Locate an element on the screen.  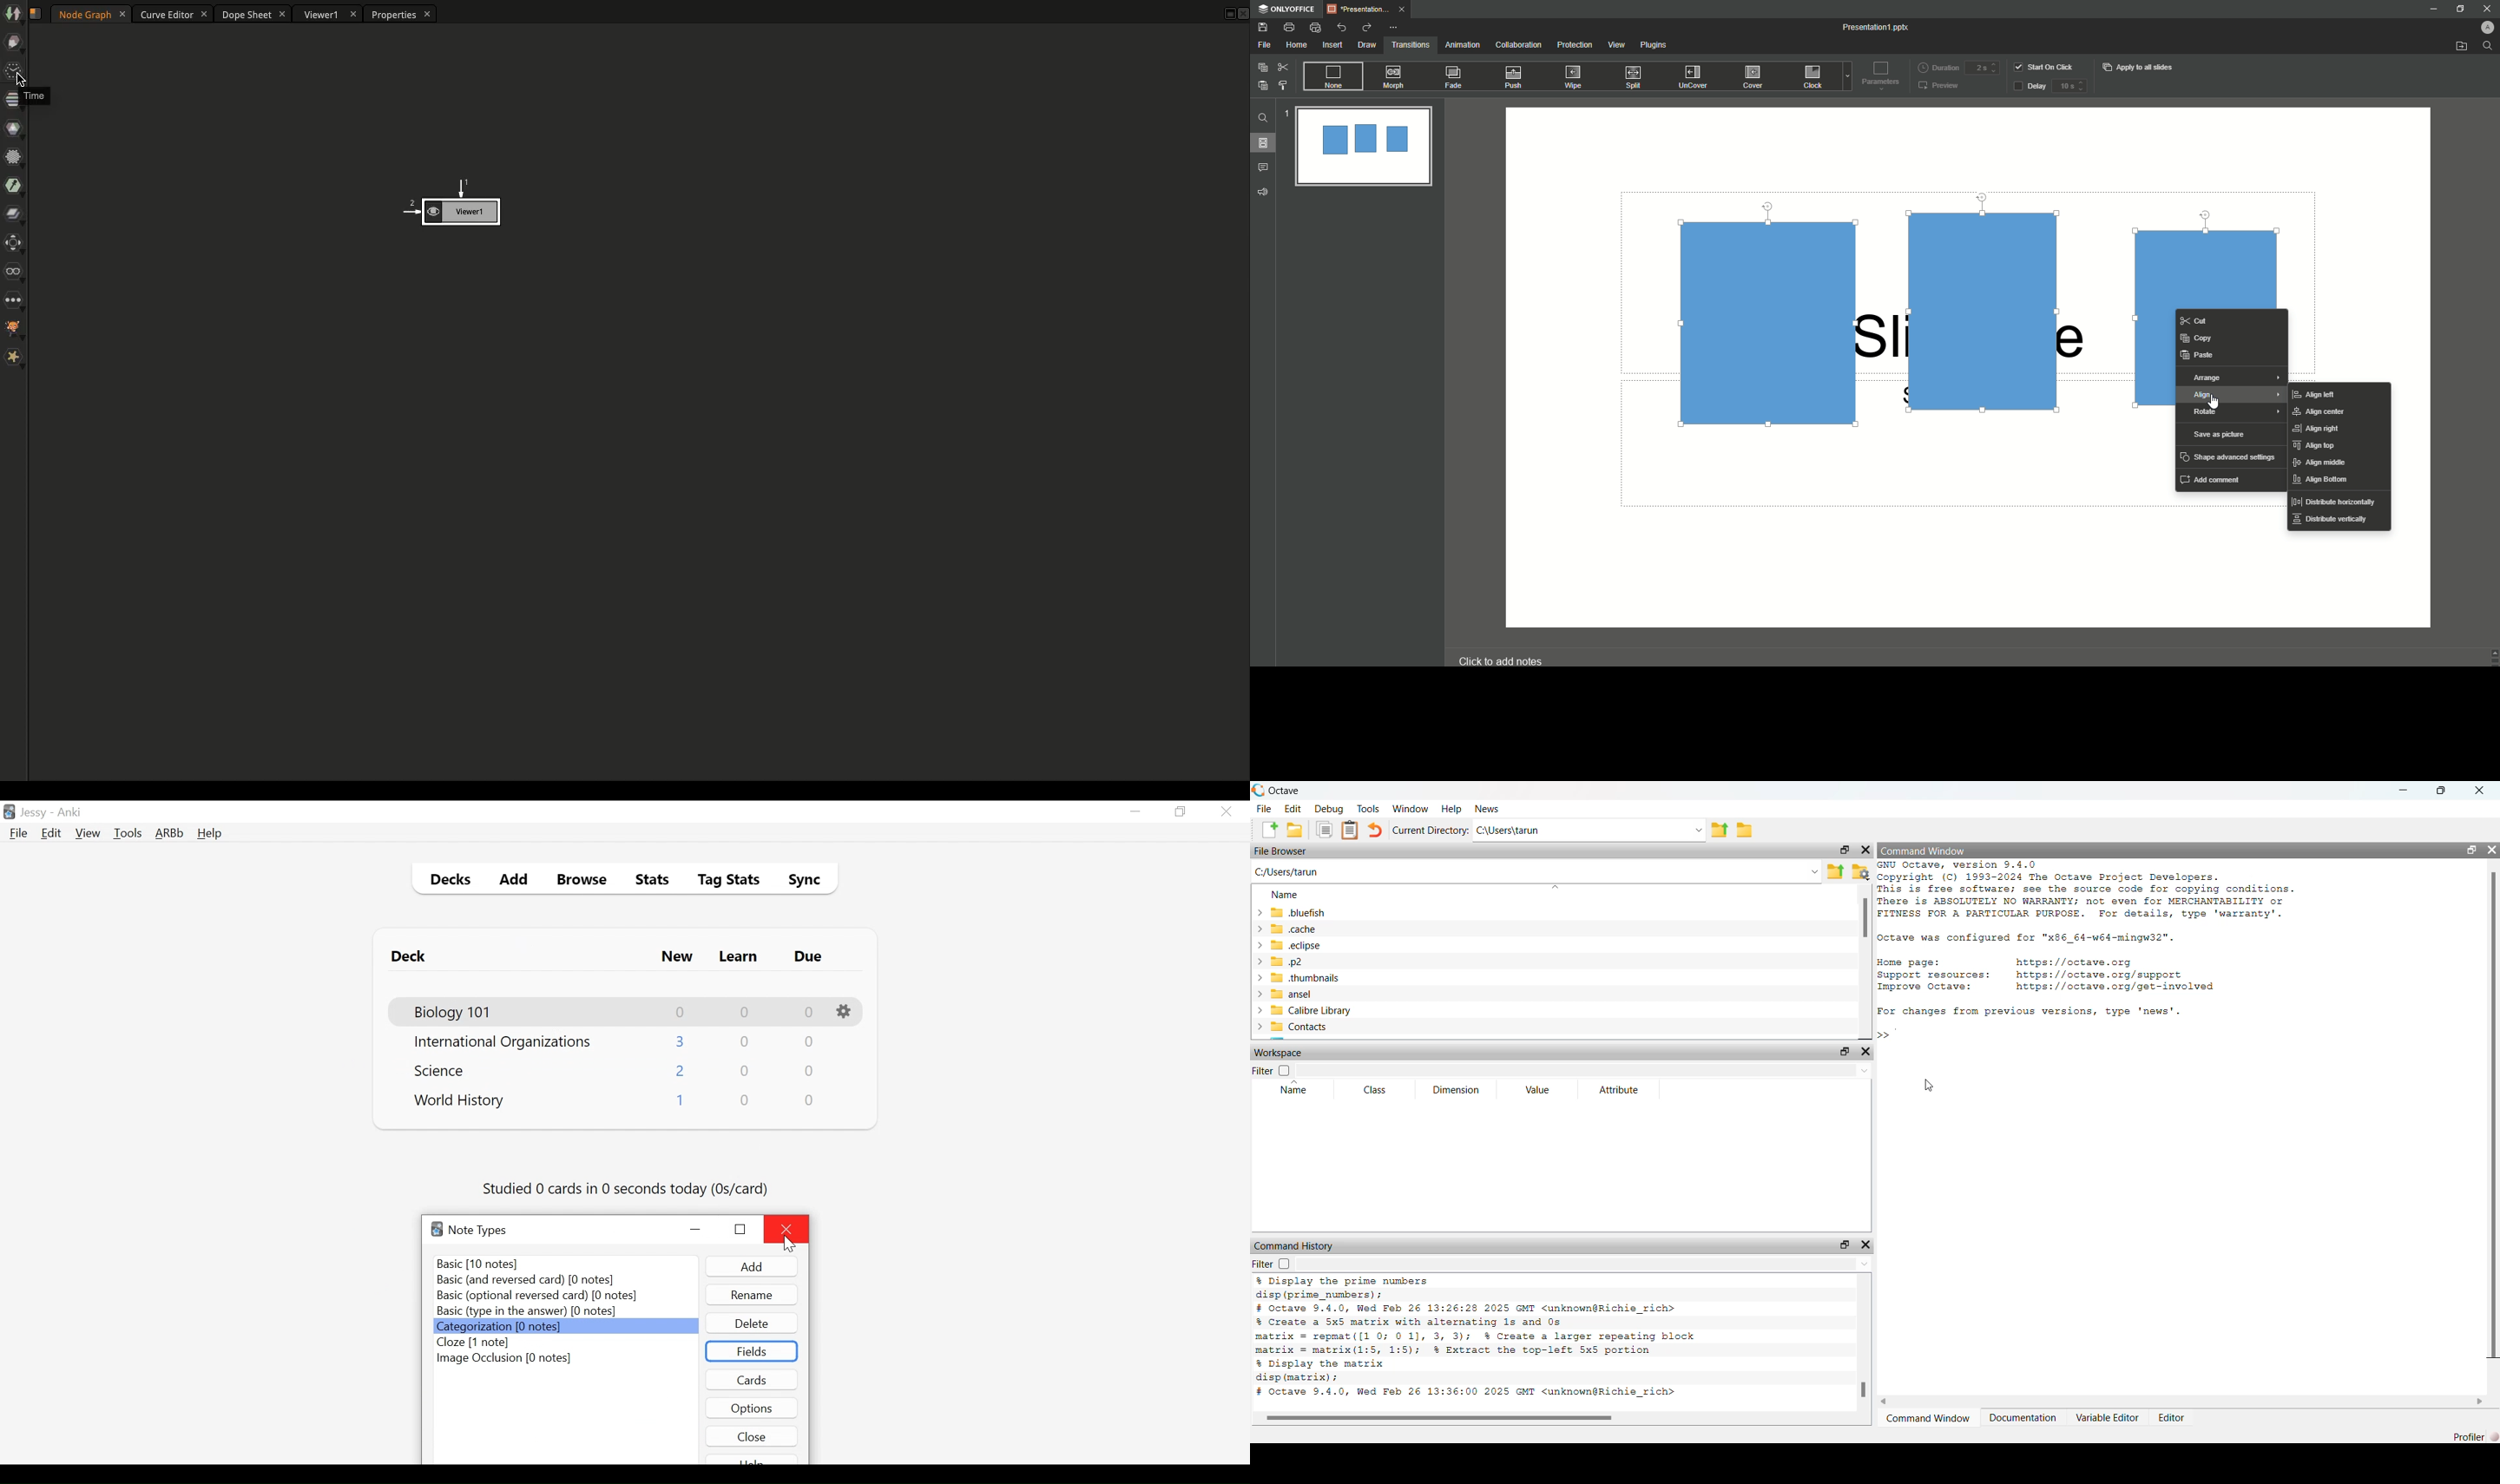
Paste is located at coordinates (2199, 355).